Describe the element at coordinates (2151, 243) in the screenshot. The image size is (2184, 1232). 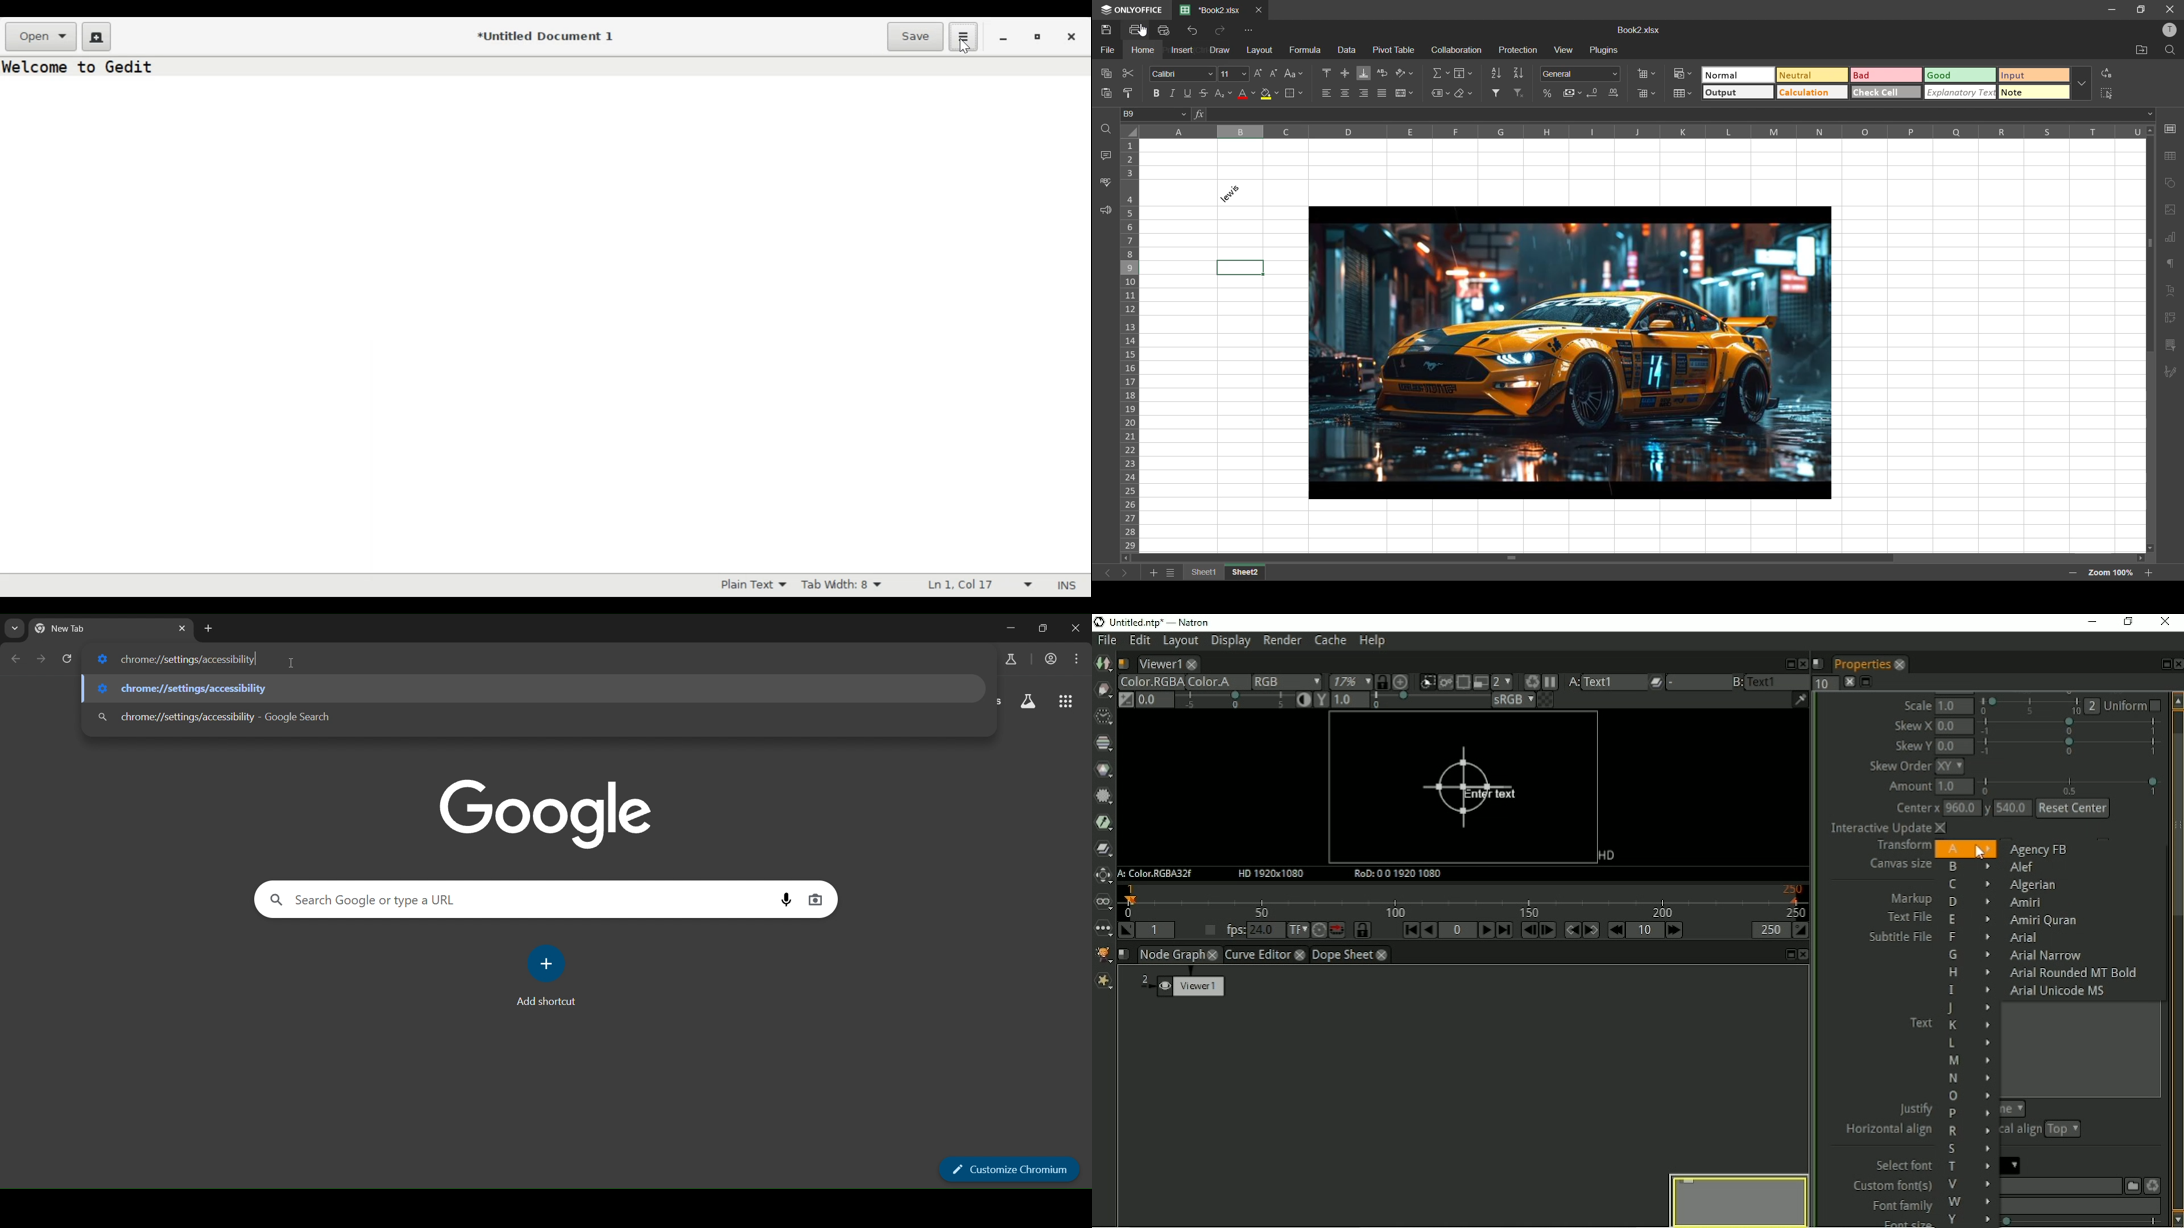
I see `scroll bar` at that location.